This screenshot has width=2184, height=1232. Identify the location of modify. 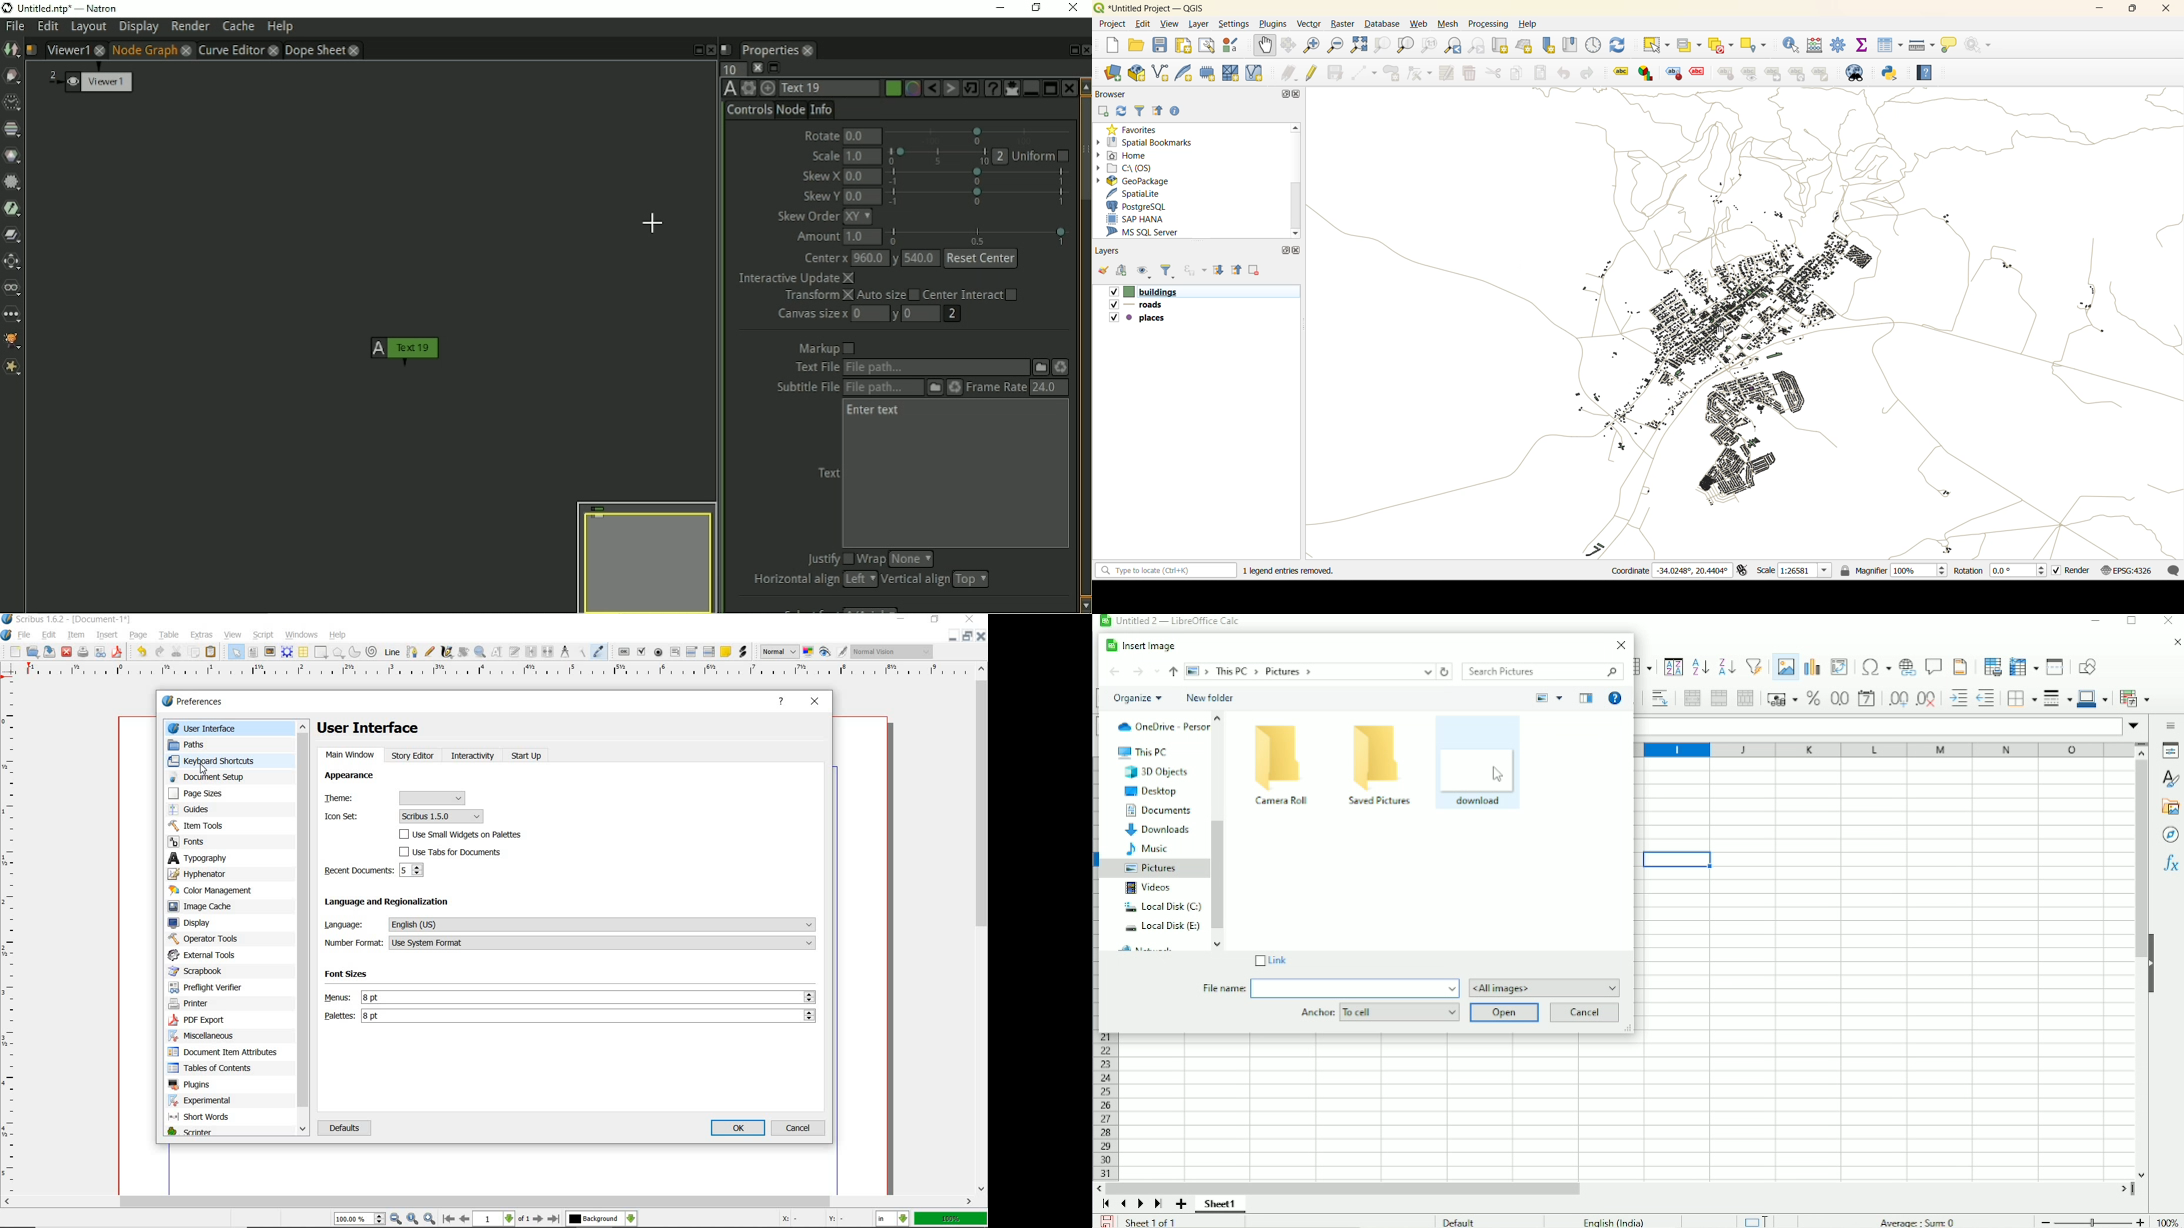
(1446, 73).